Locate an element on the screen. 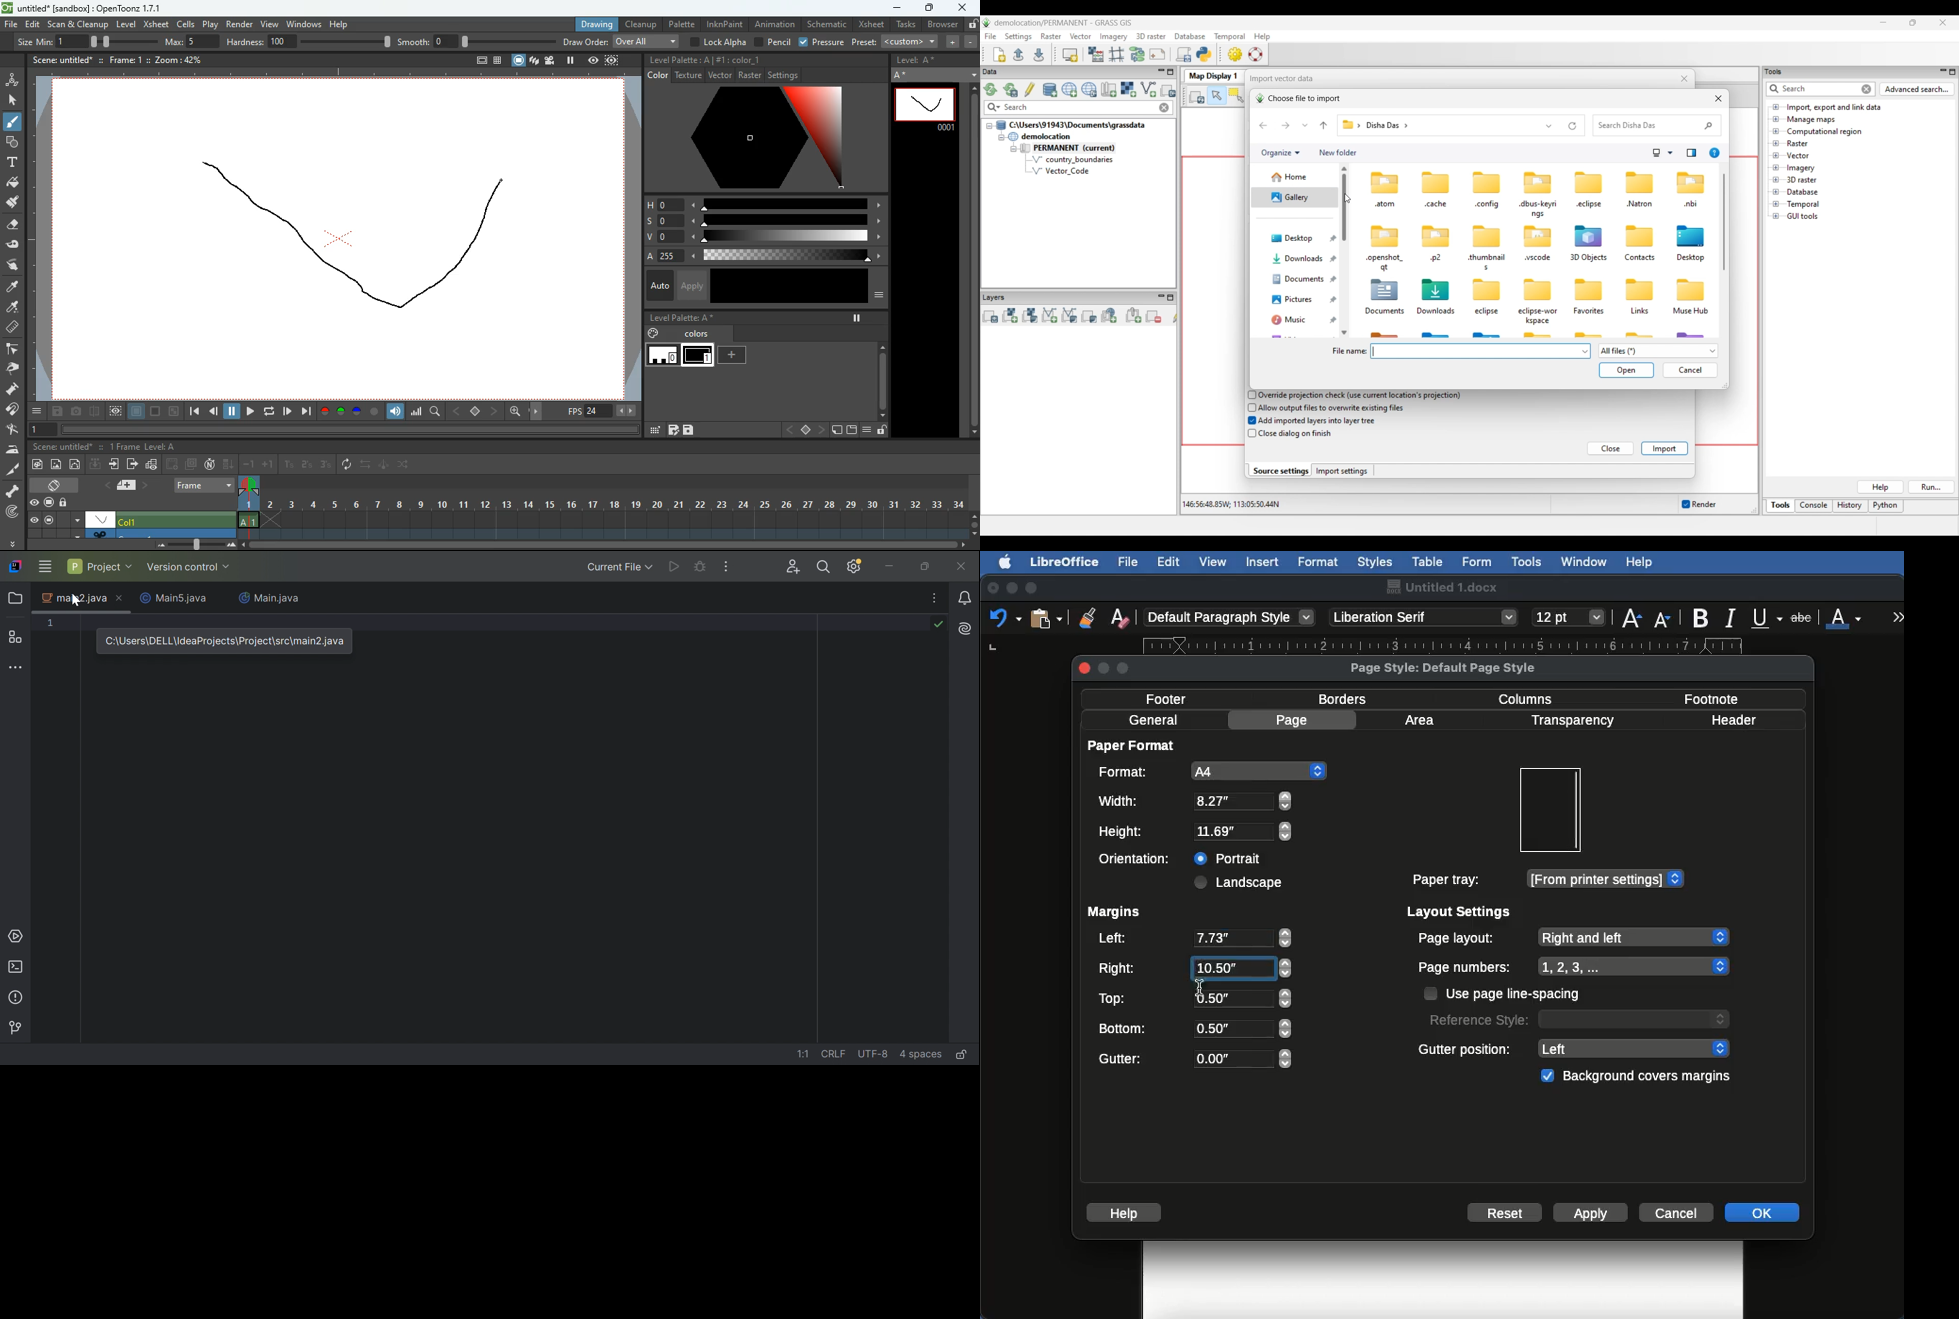  Column is located at coordinates (129, 534).